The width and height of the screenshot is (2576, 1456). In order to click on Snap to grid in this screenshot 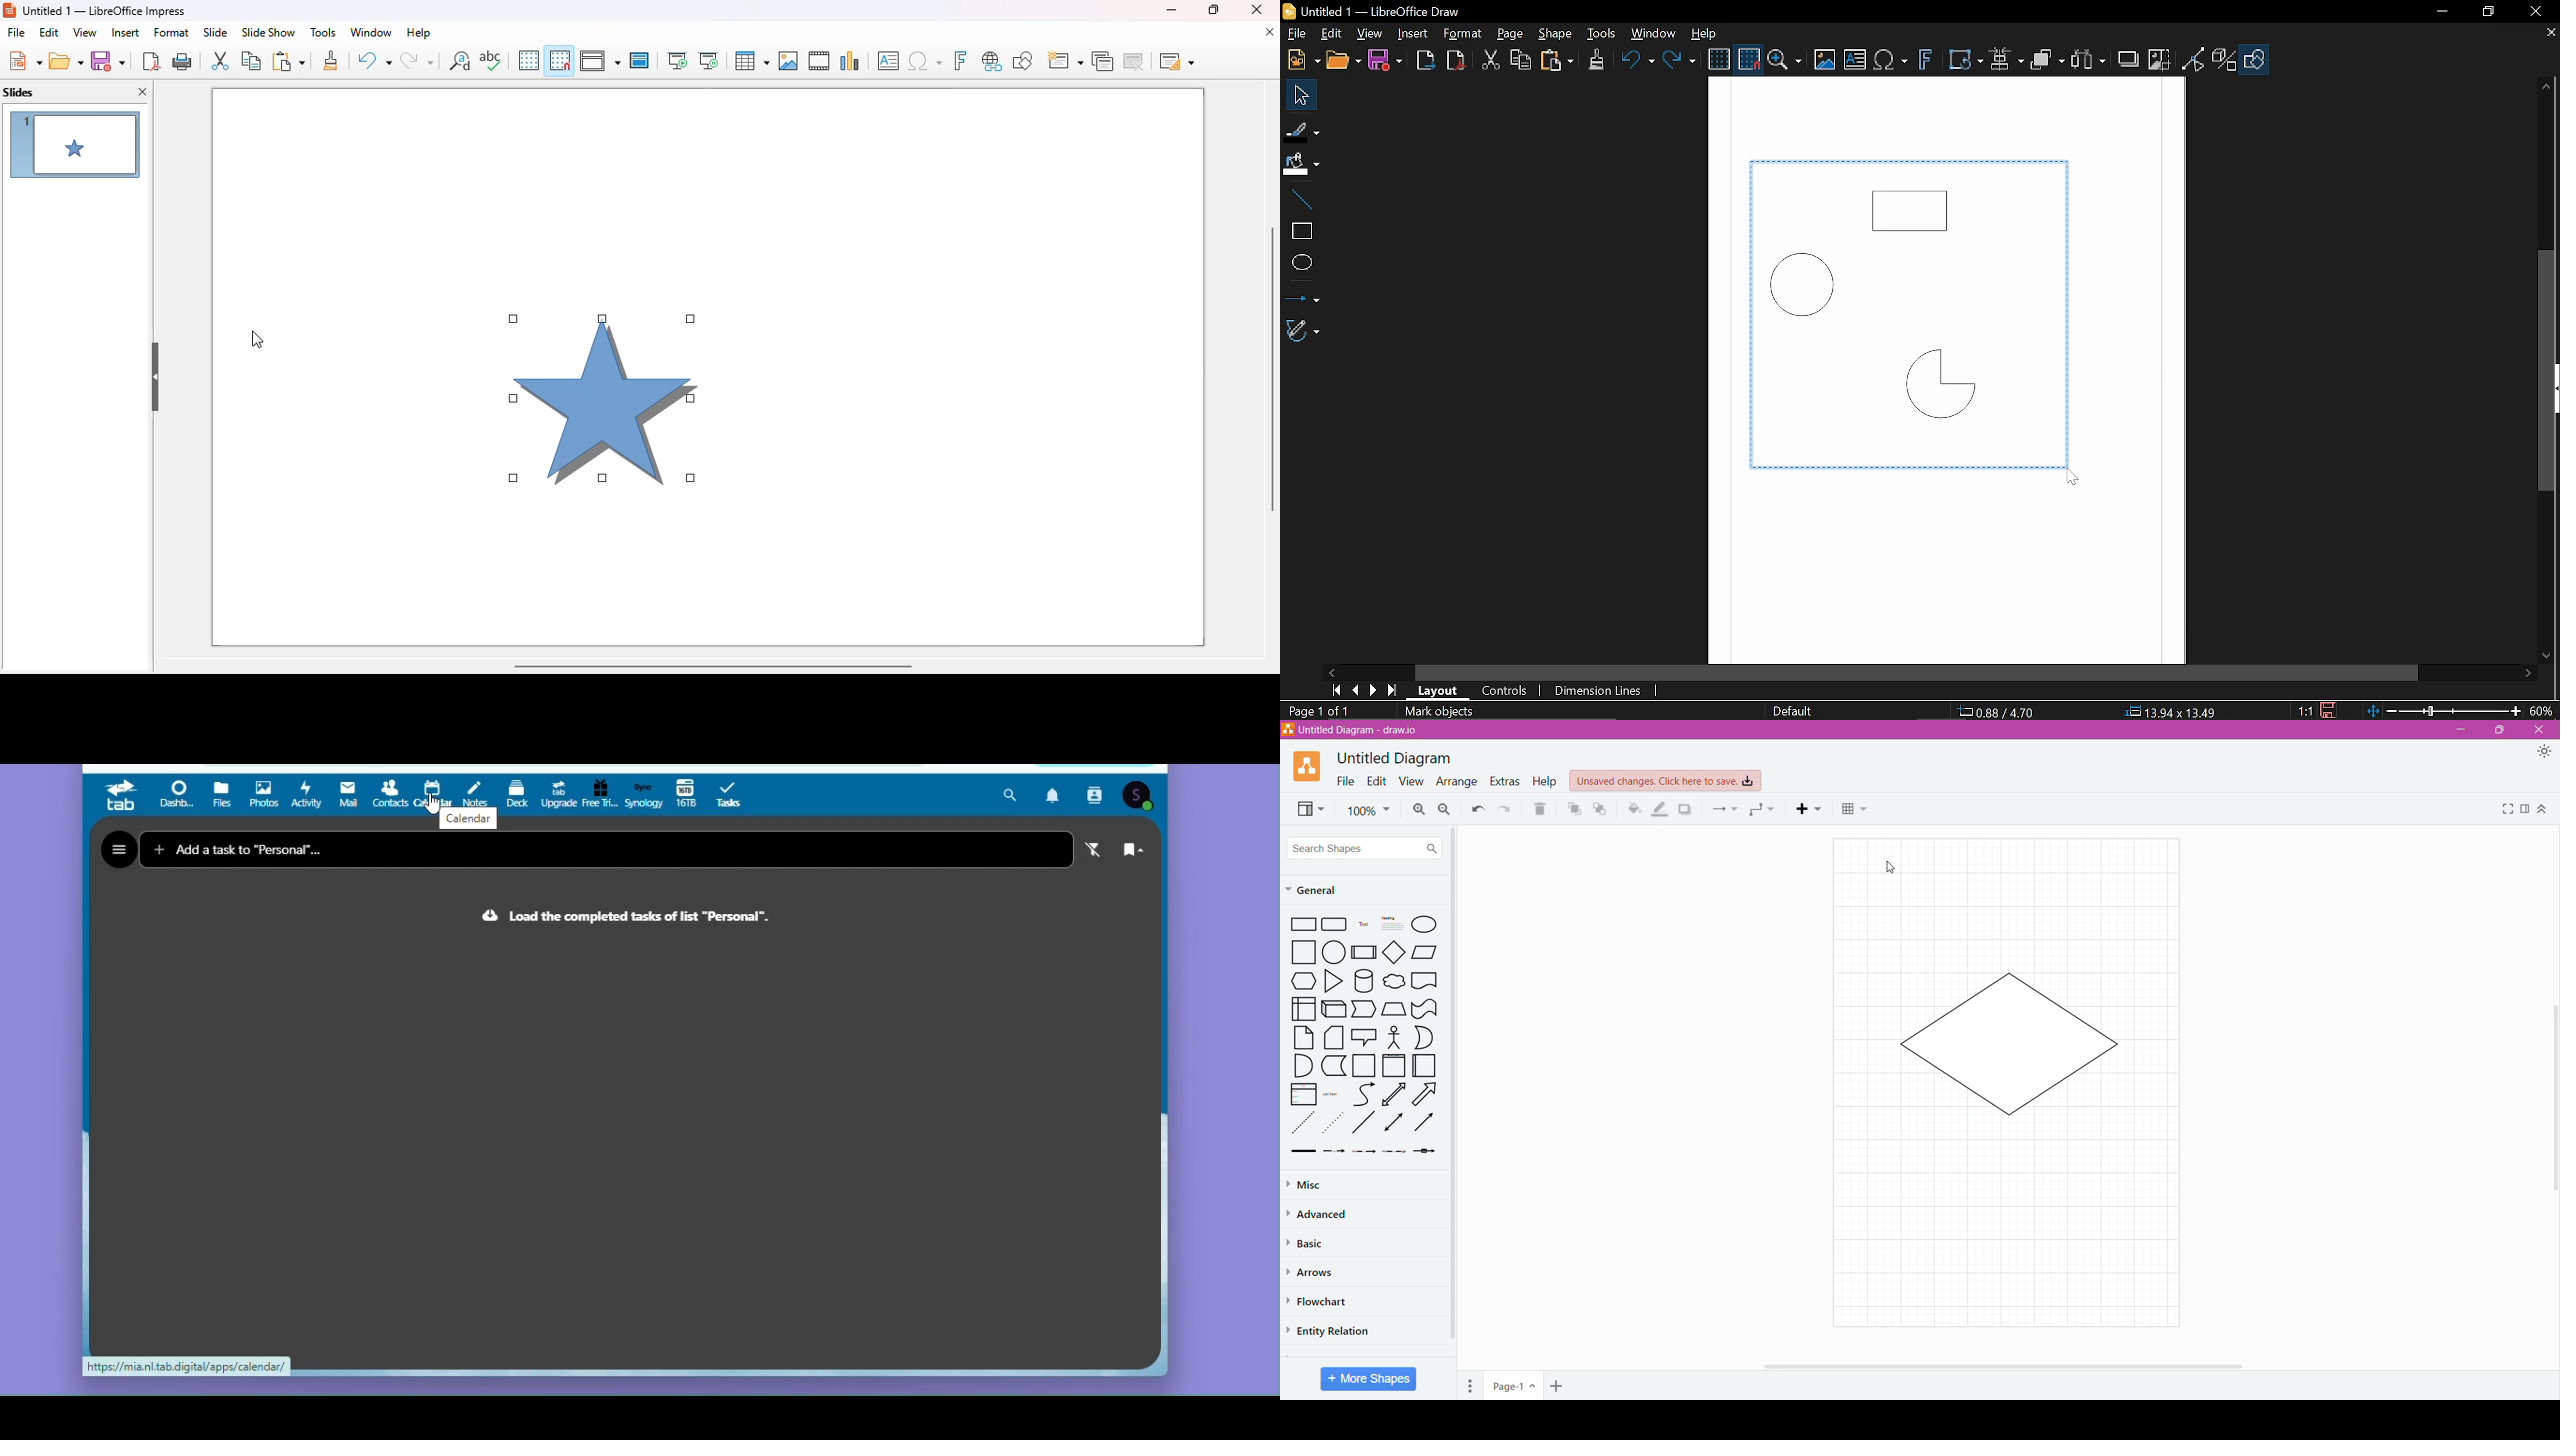, I will do `click(1748, 57)`.